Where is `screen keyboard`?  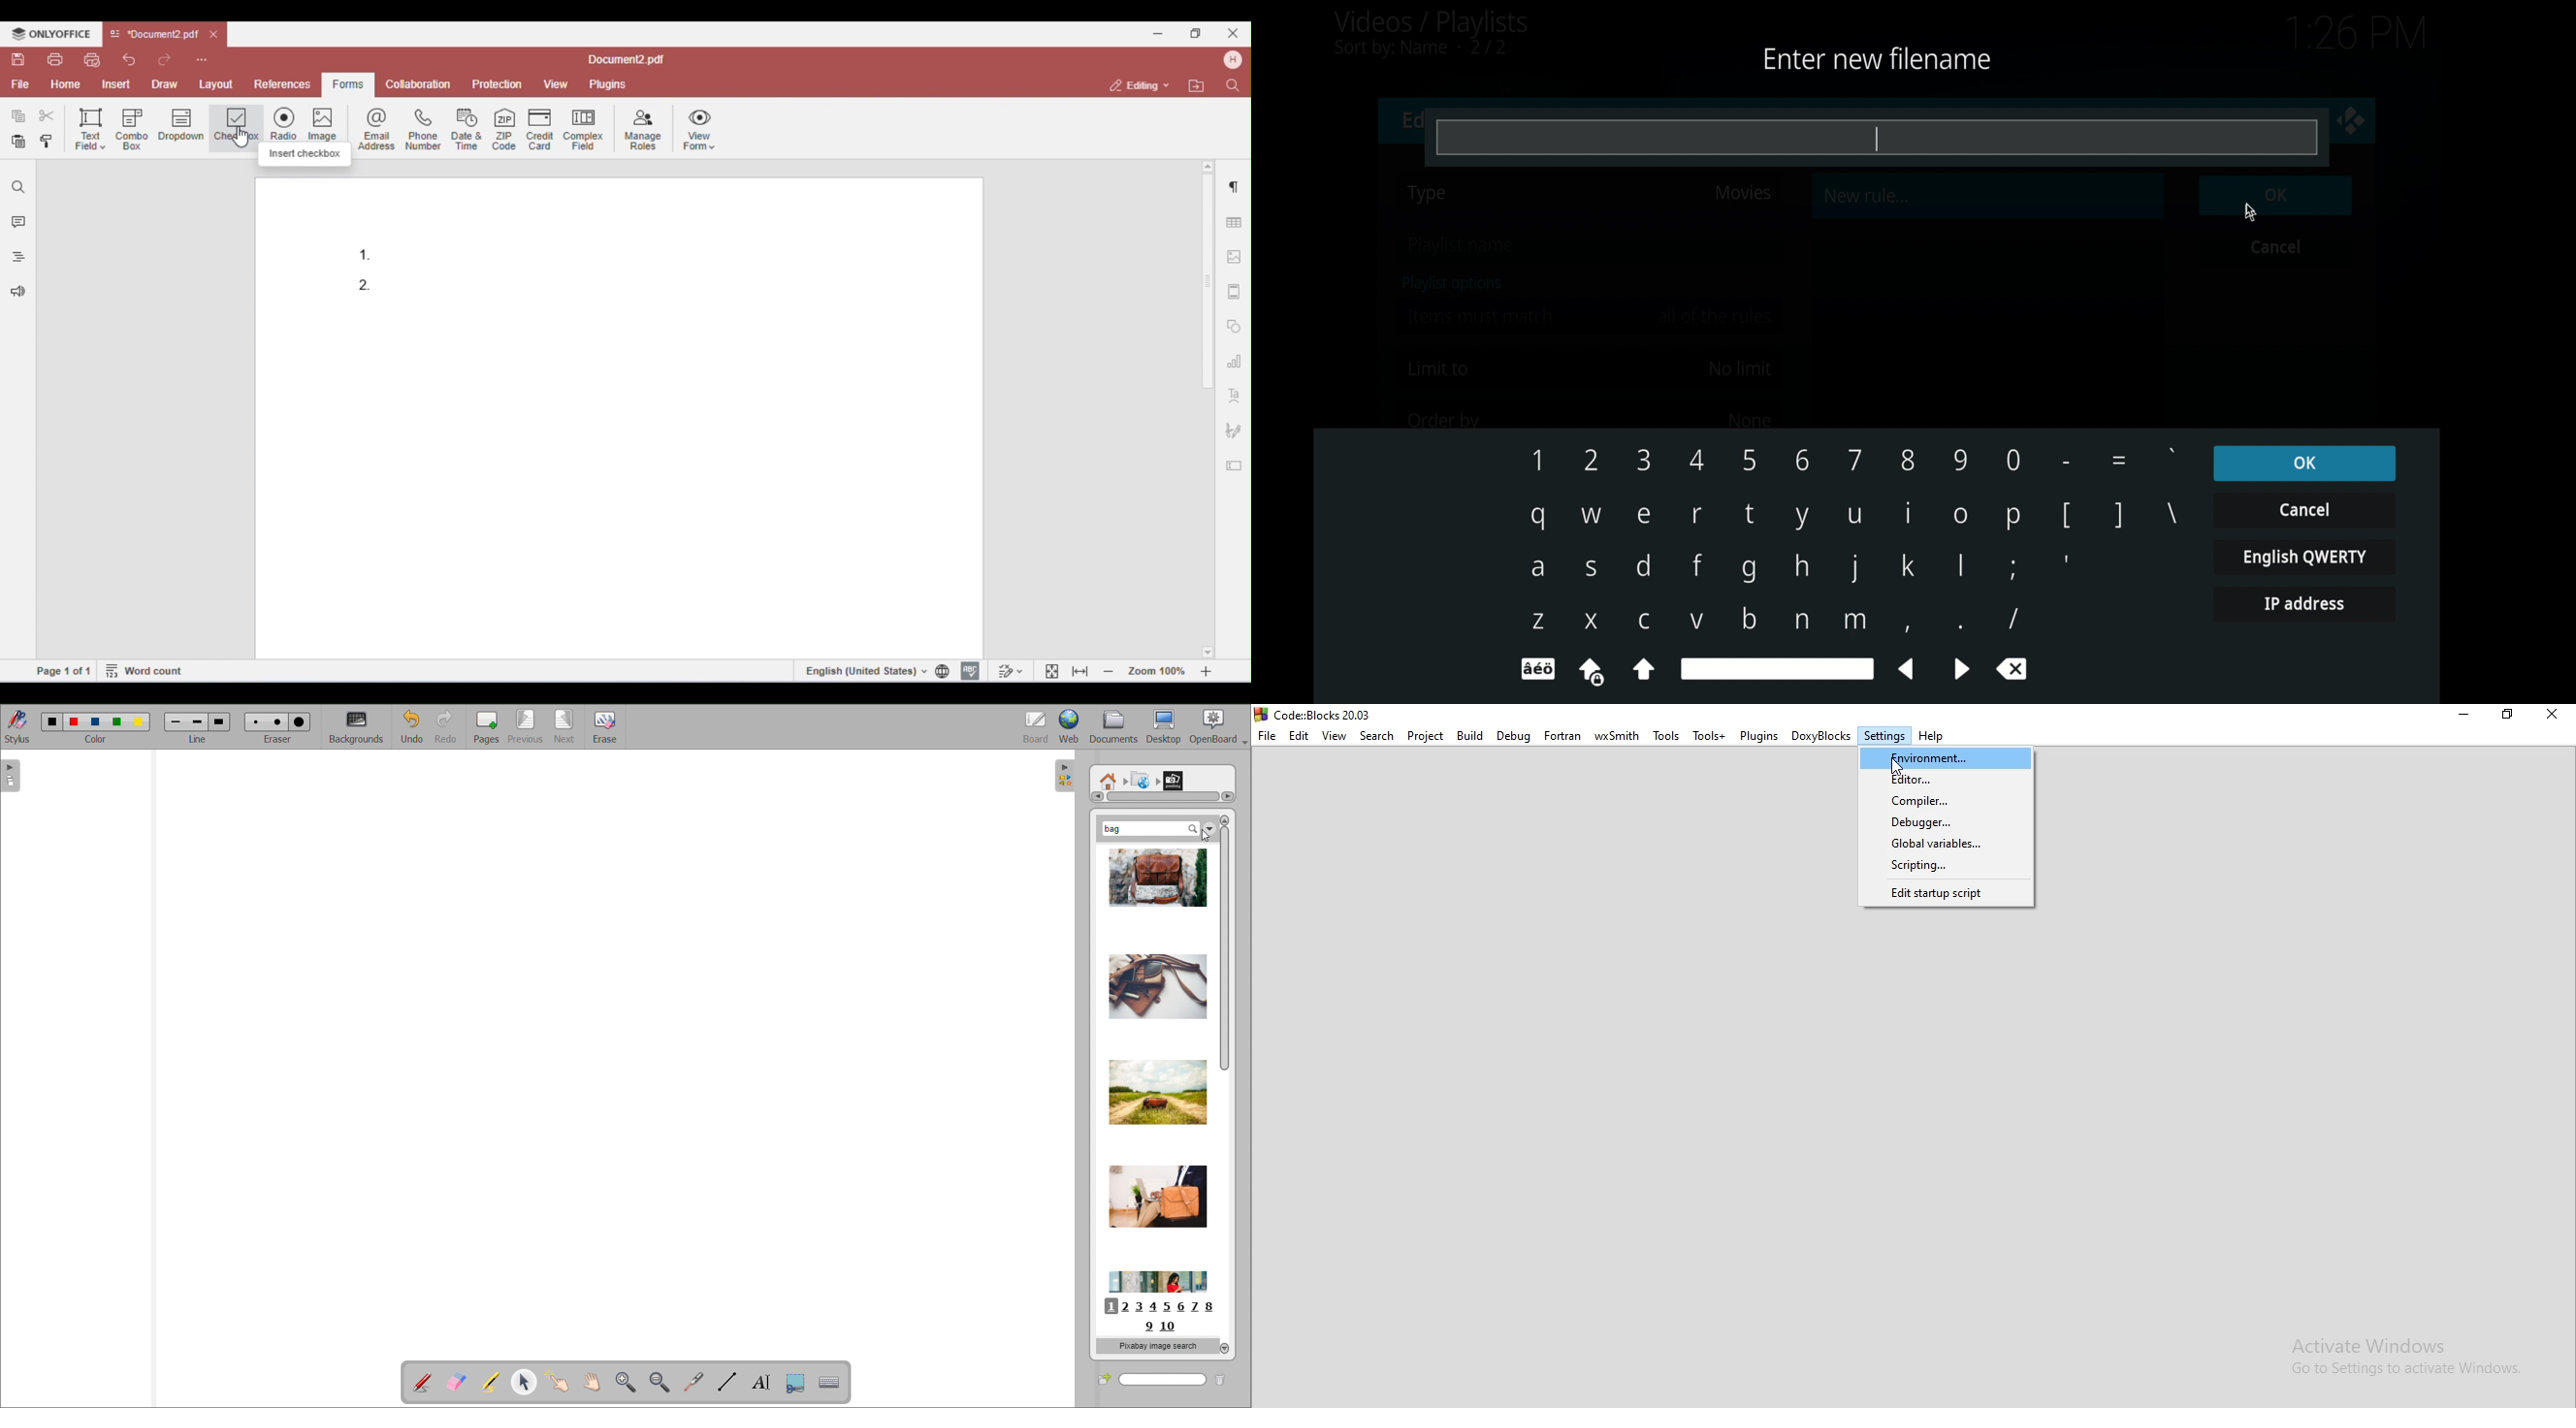
screen keyboard is located at coordinates (1854, 565).